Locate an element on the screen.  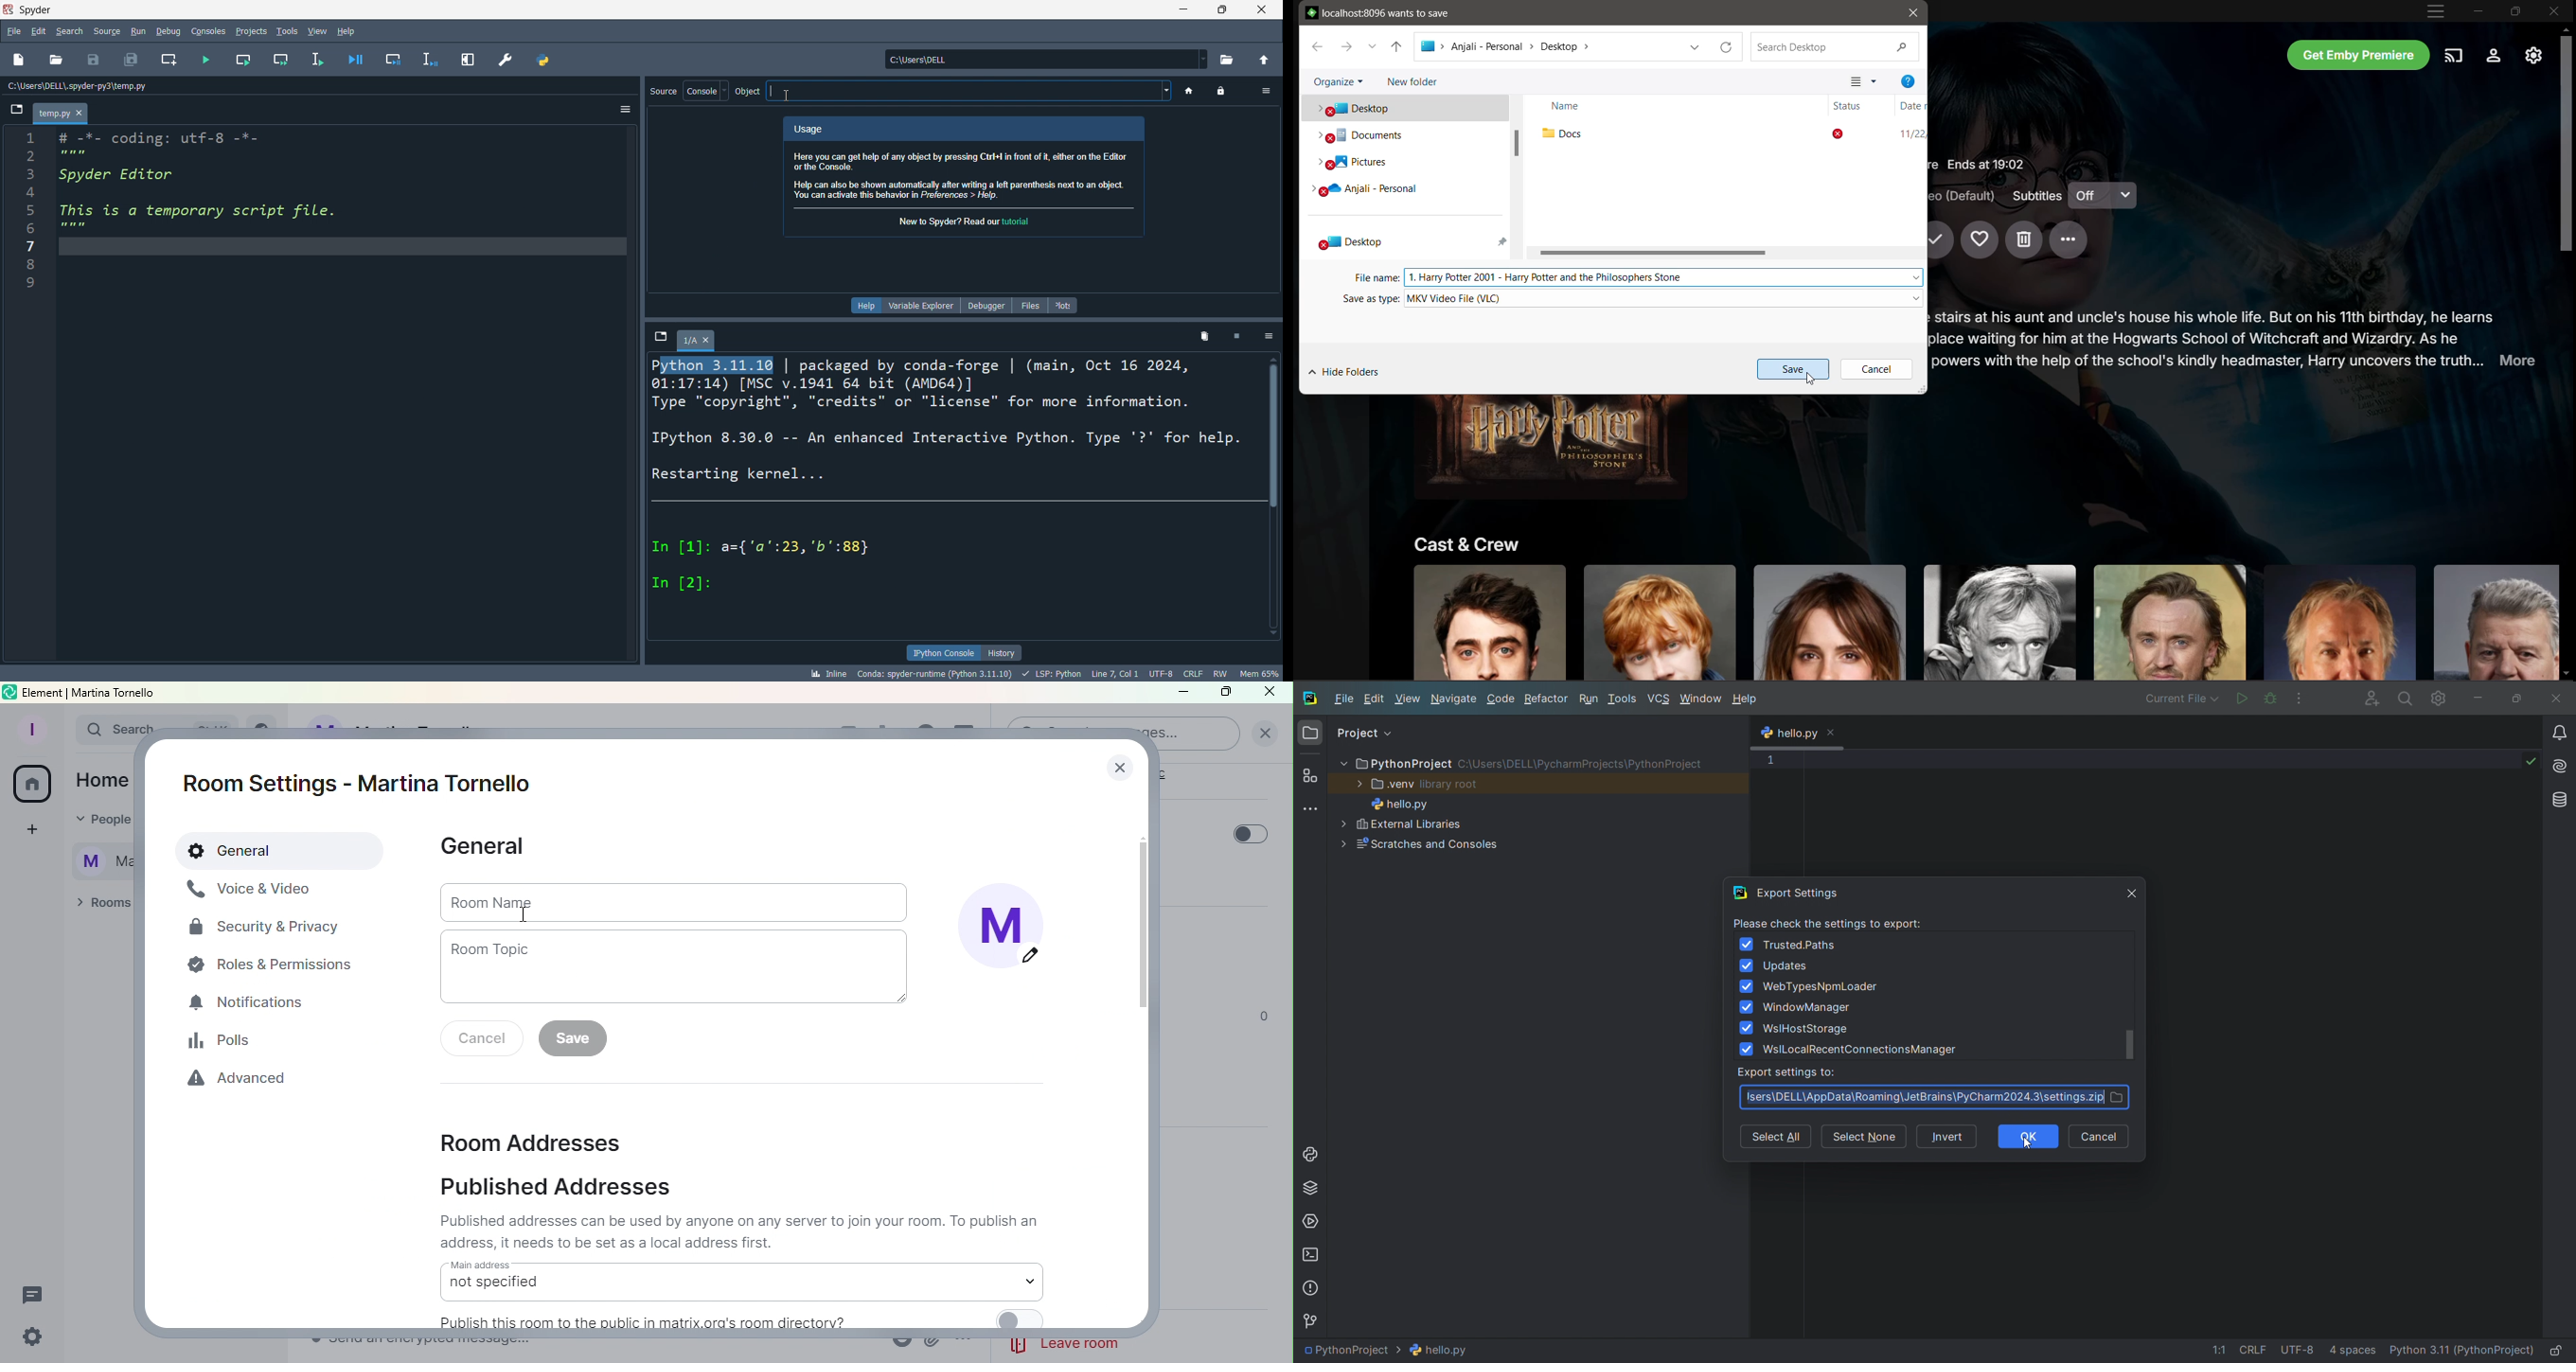
Back is located at coordinates (1316, 47).